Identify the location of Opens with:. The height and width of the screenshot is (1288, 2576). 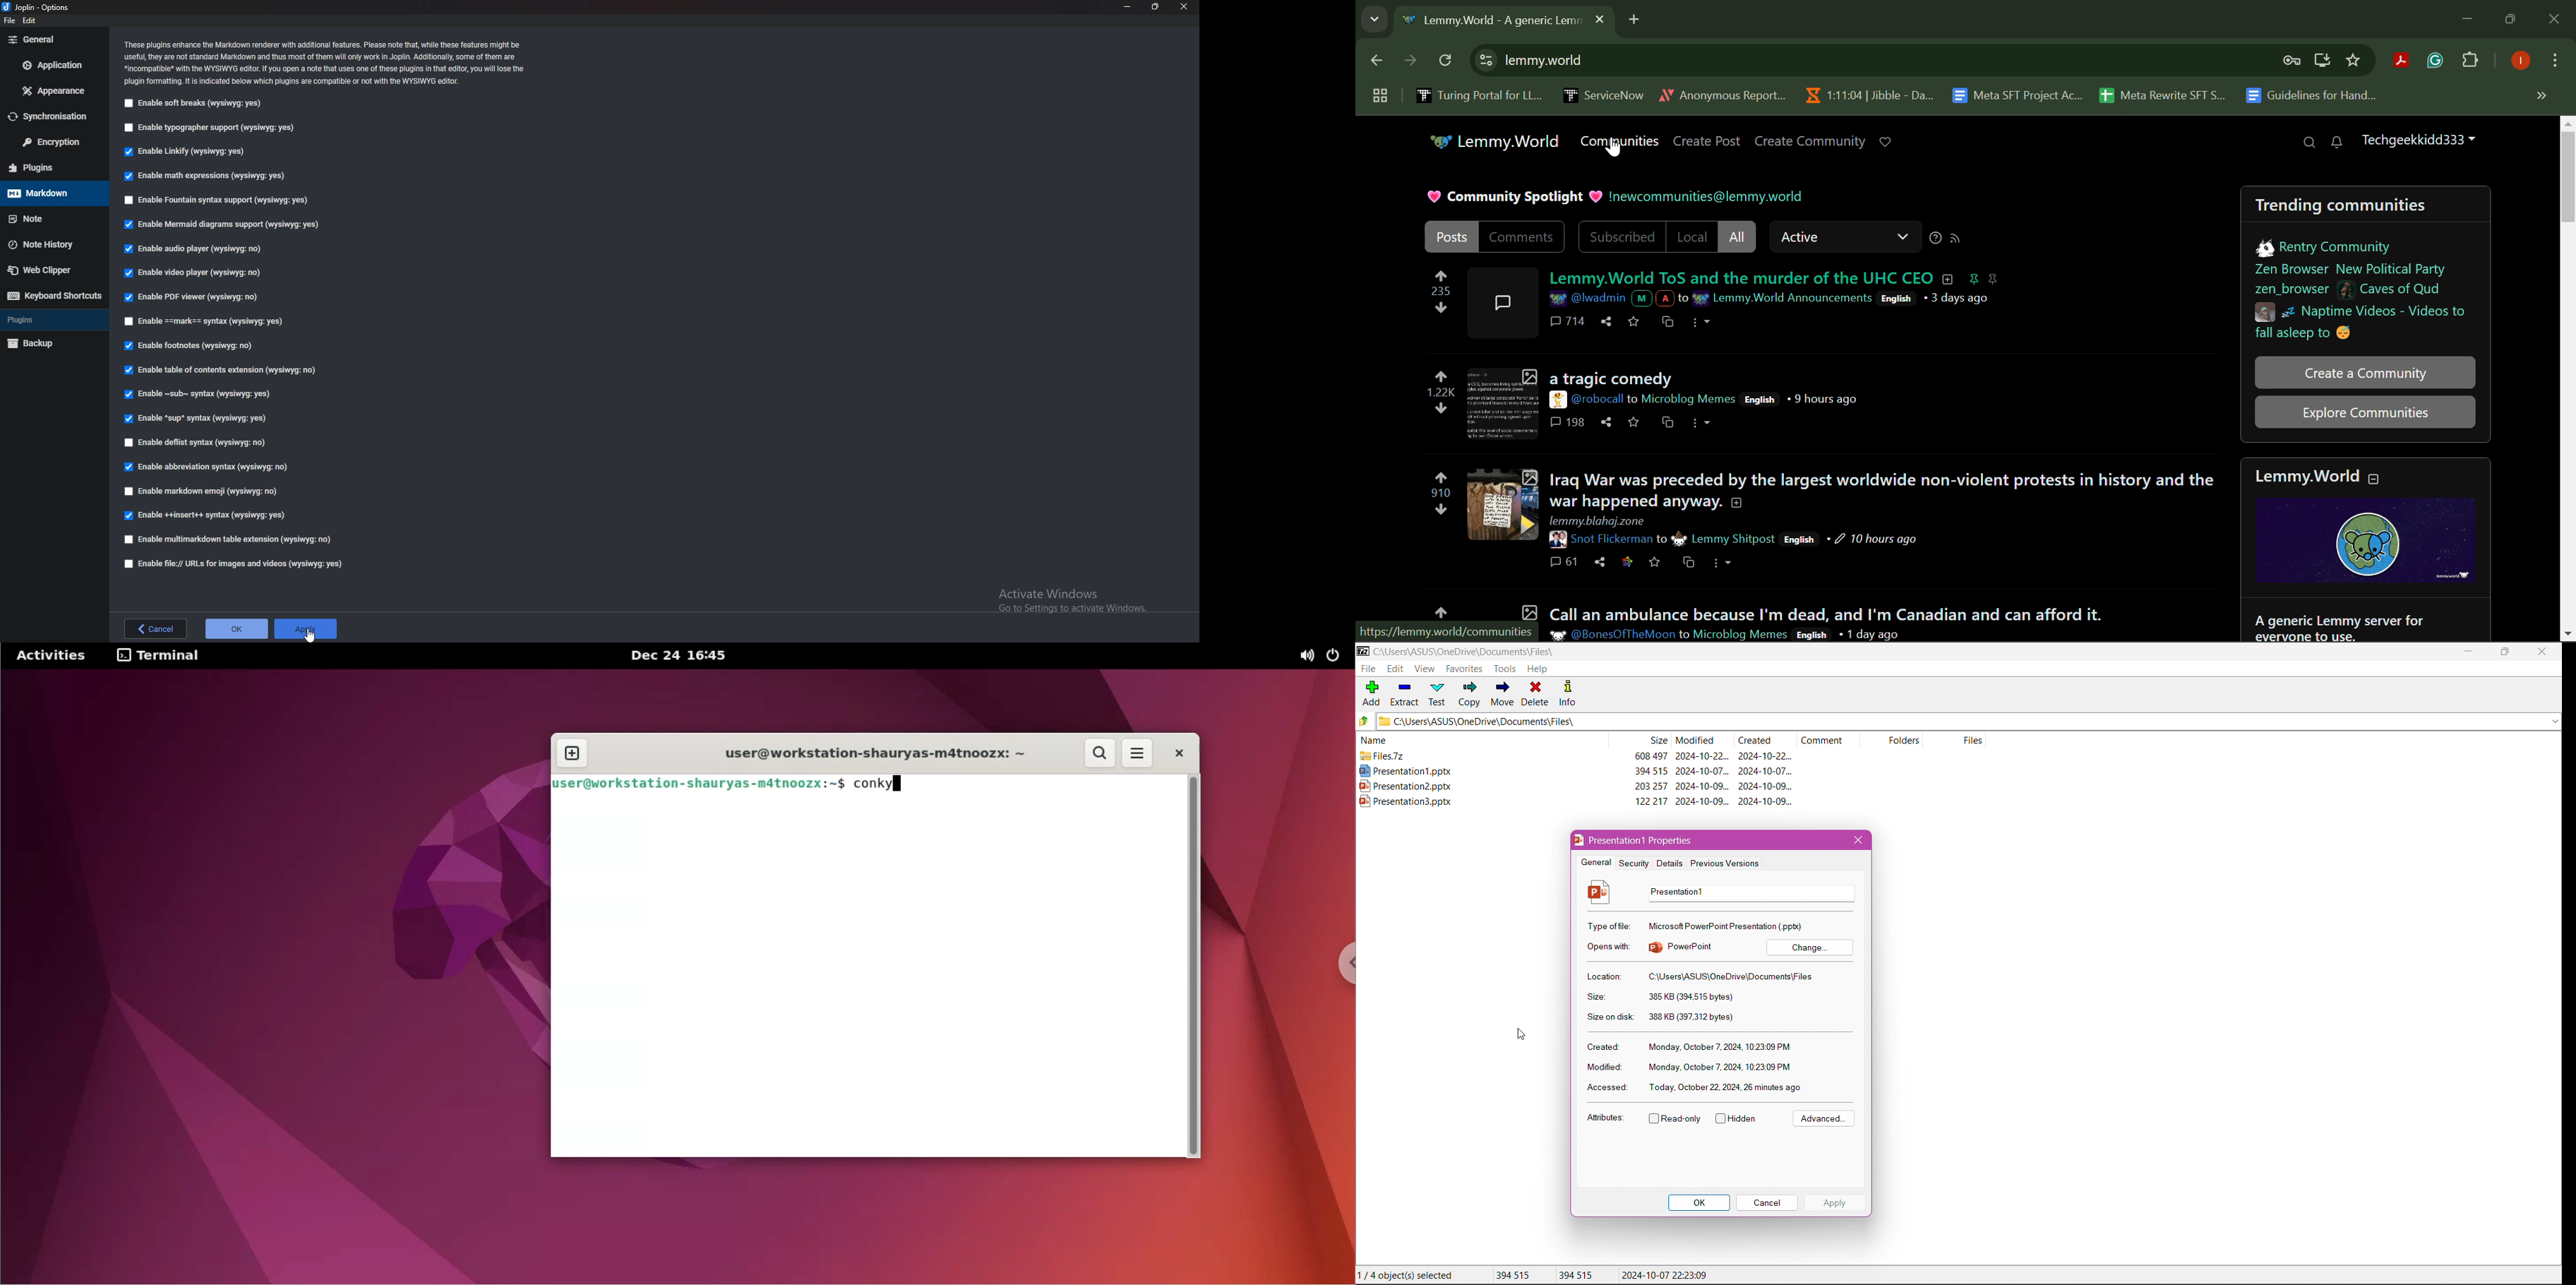
(1609, 949).